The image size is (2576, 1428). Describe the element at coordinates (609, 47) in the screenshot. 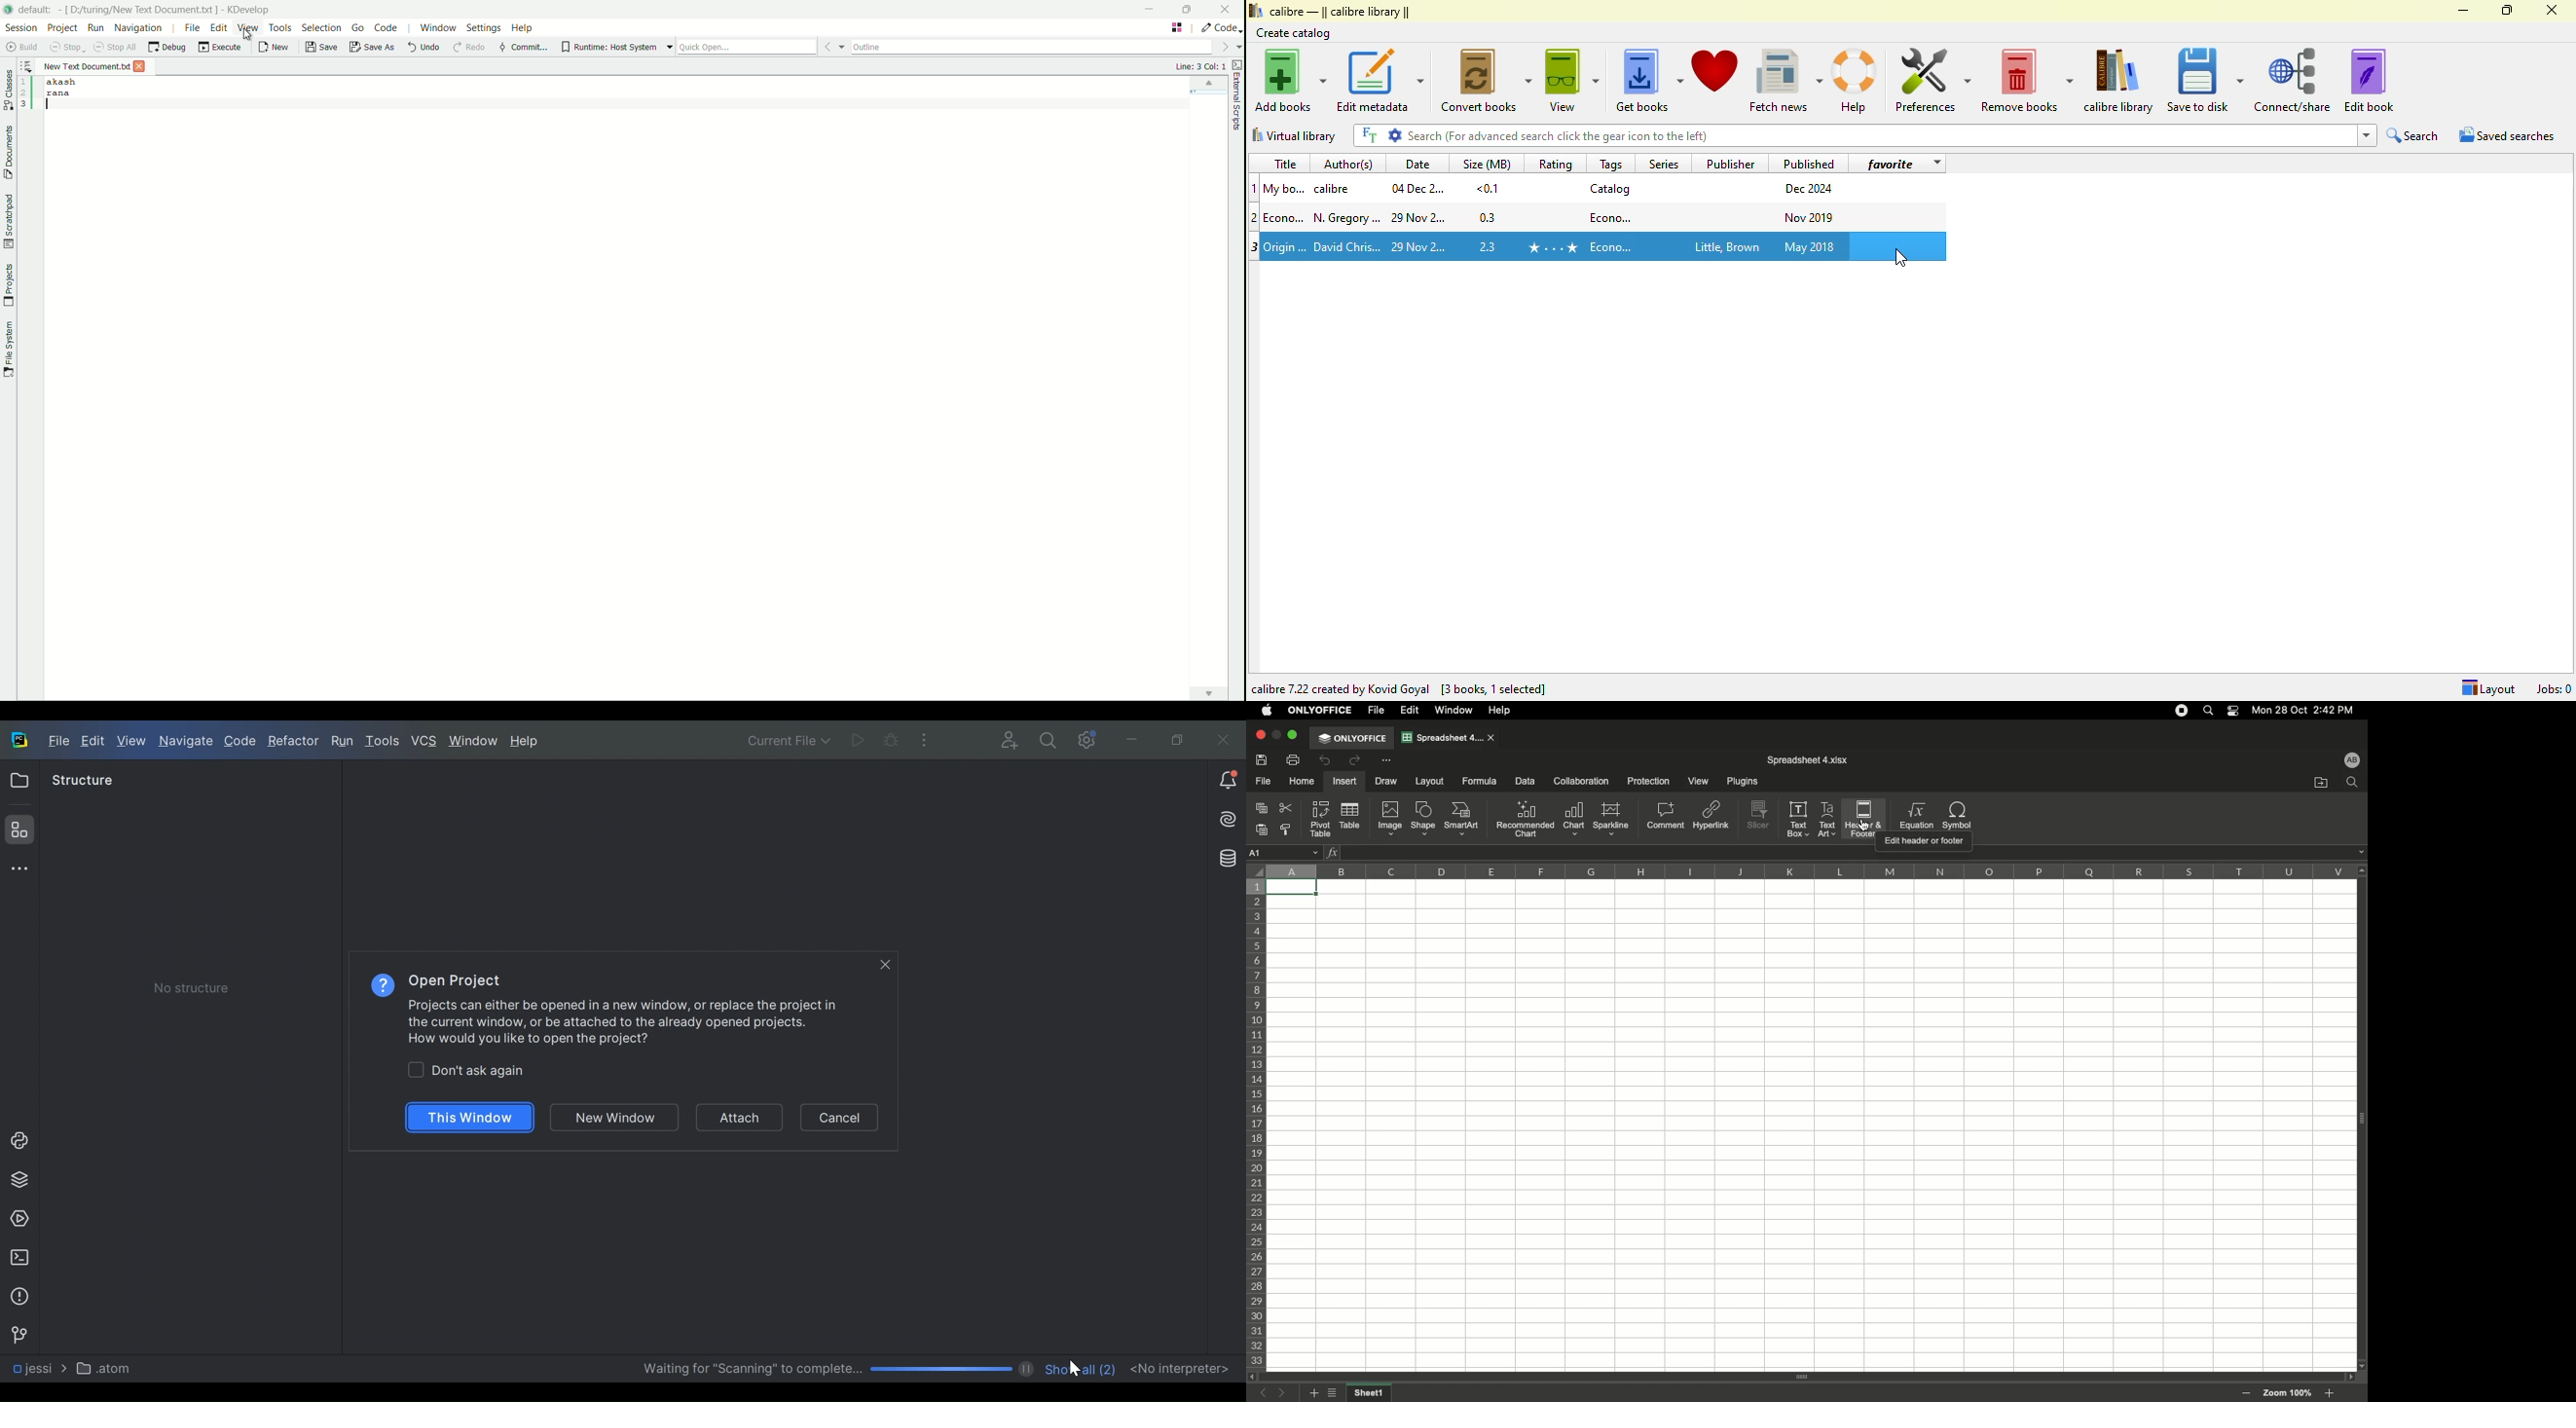

I see `runtime host system` at that location.